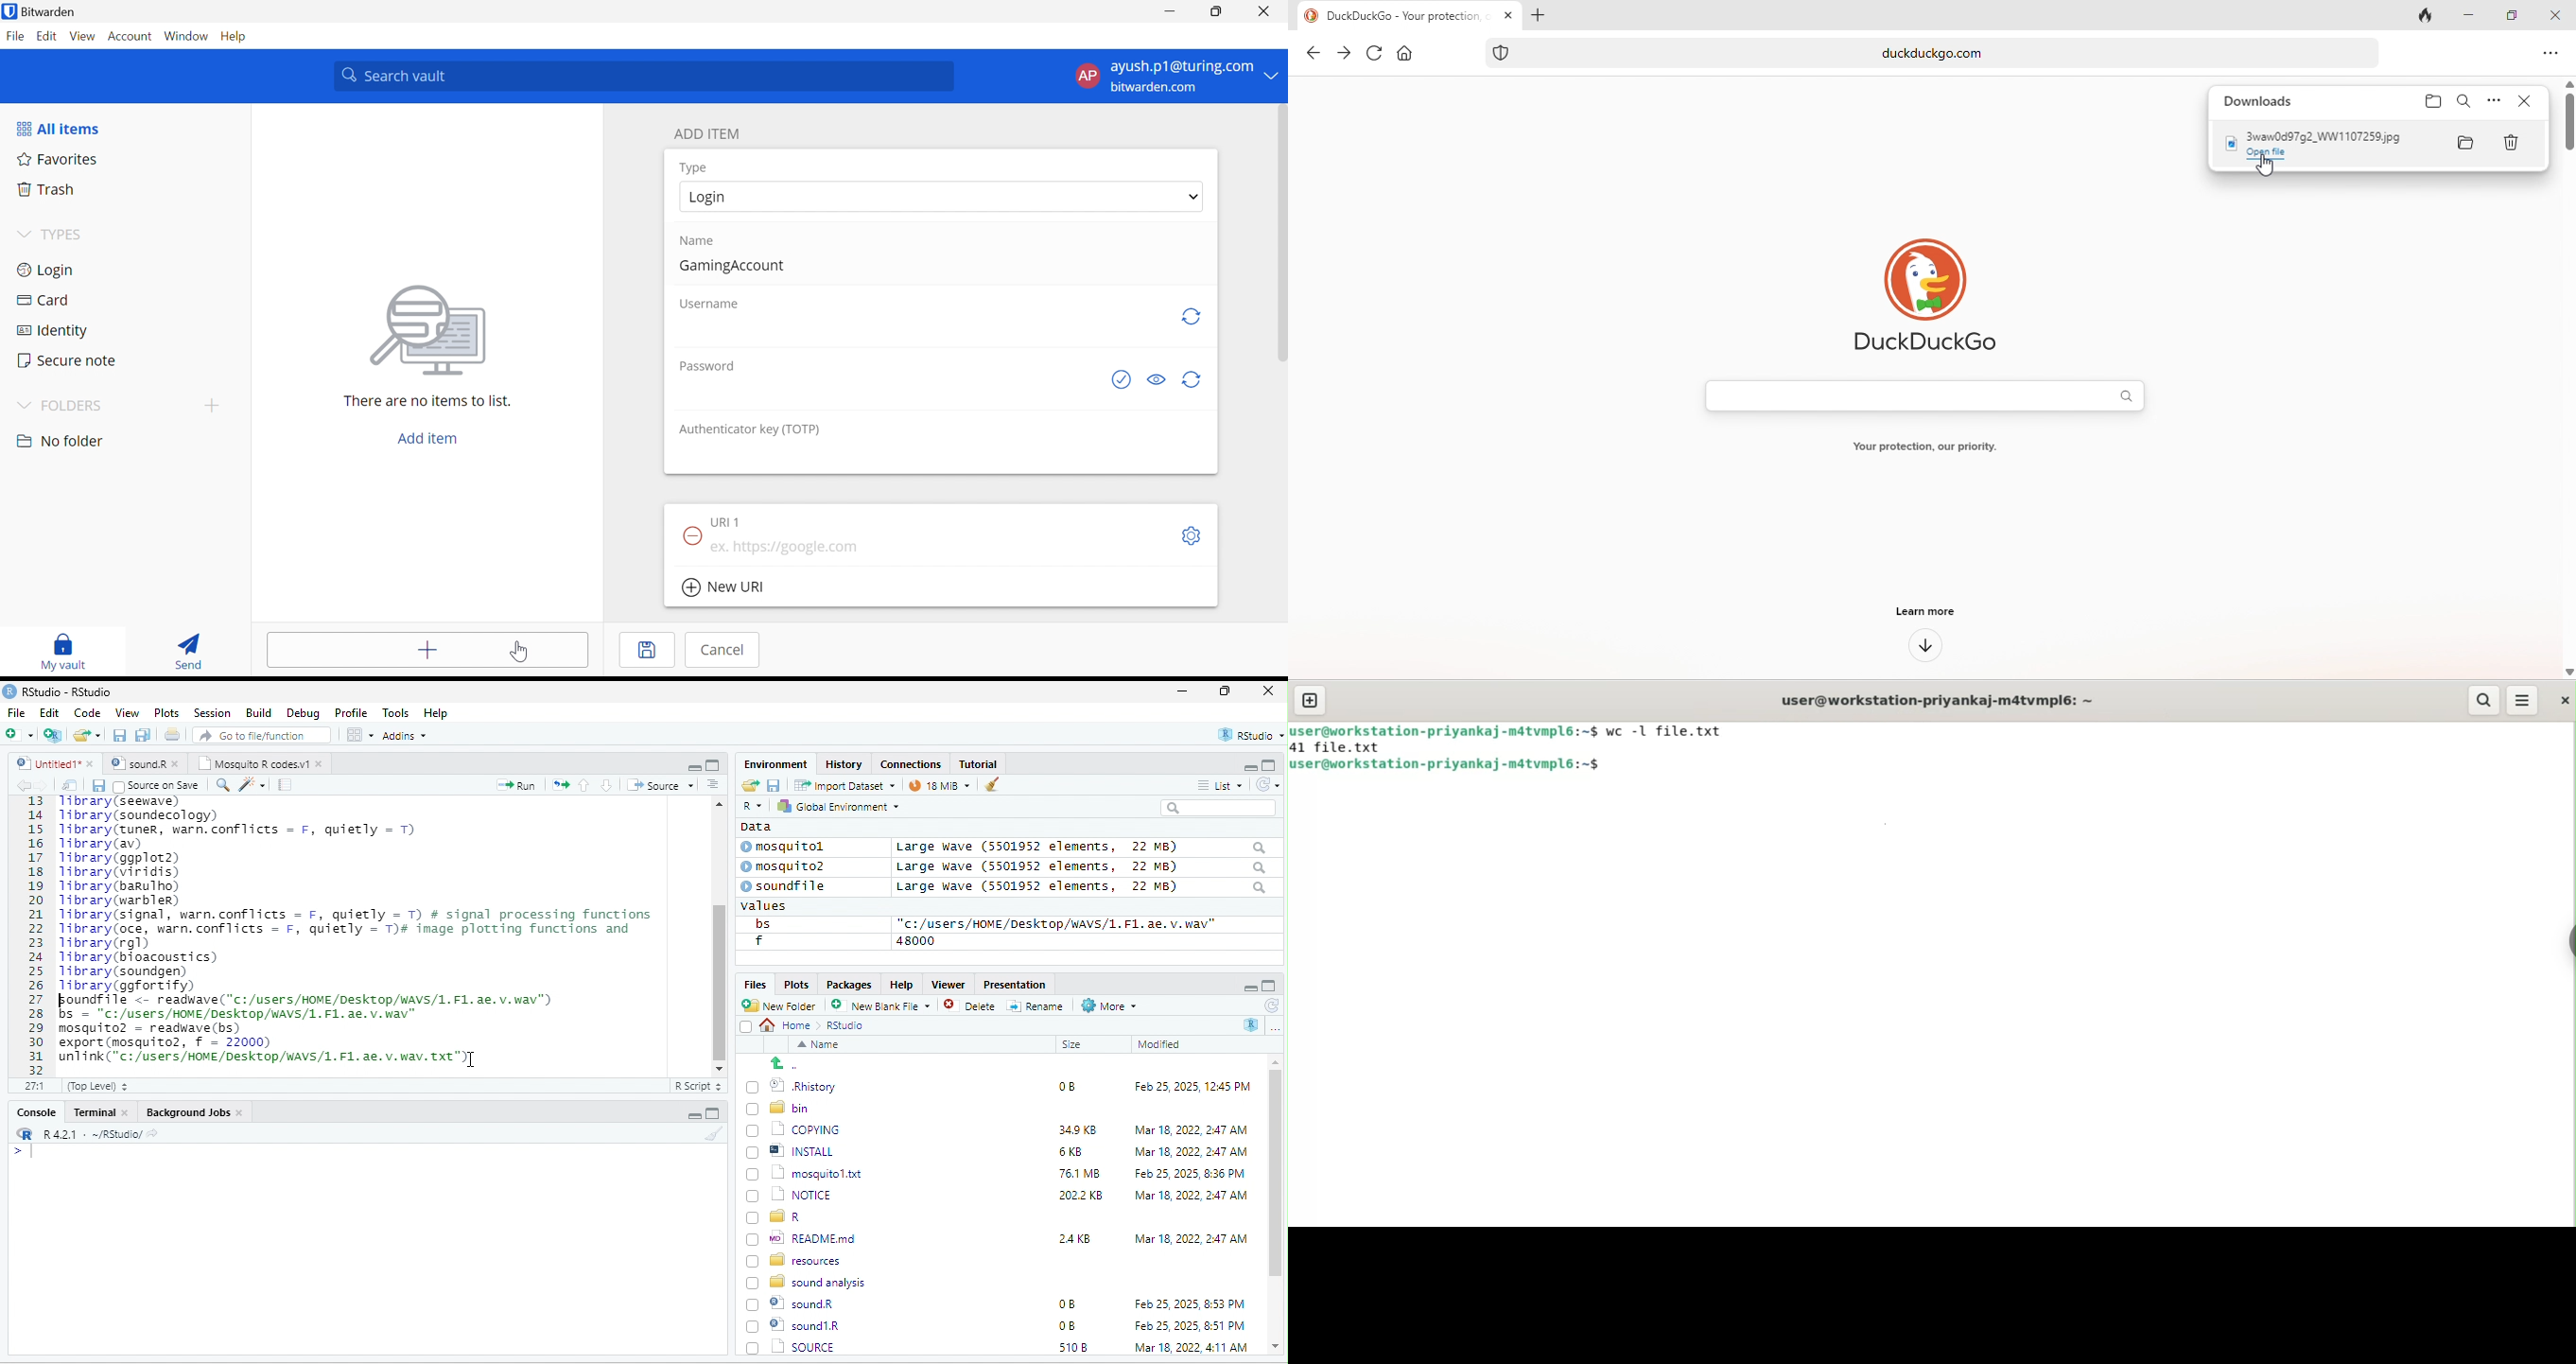 This screenshot has width=2576, height=1372. Describe the element at coordinates (735, 266) in the screenshot. I see `GamingAccount` at that location.